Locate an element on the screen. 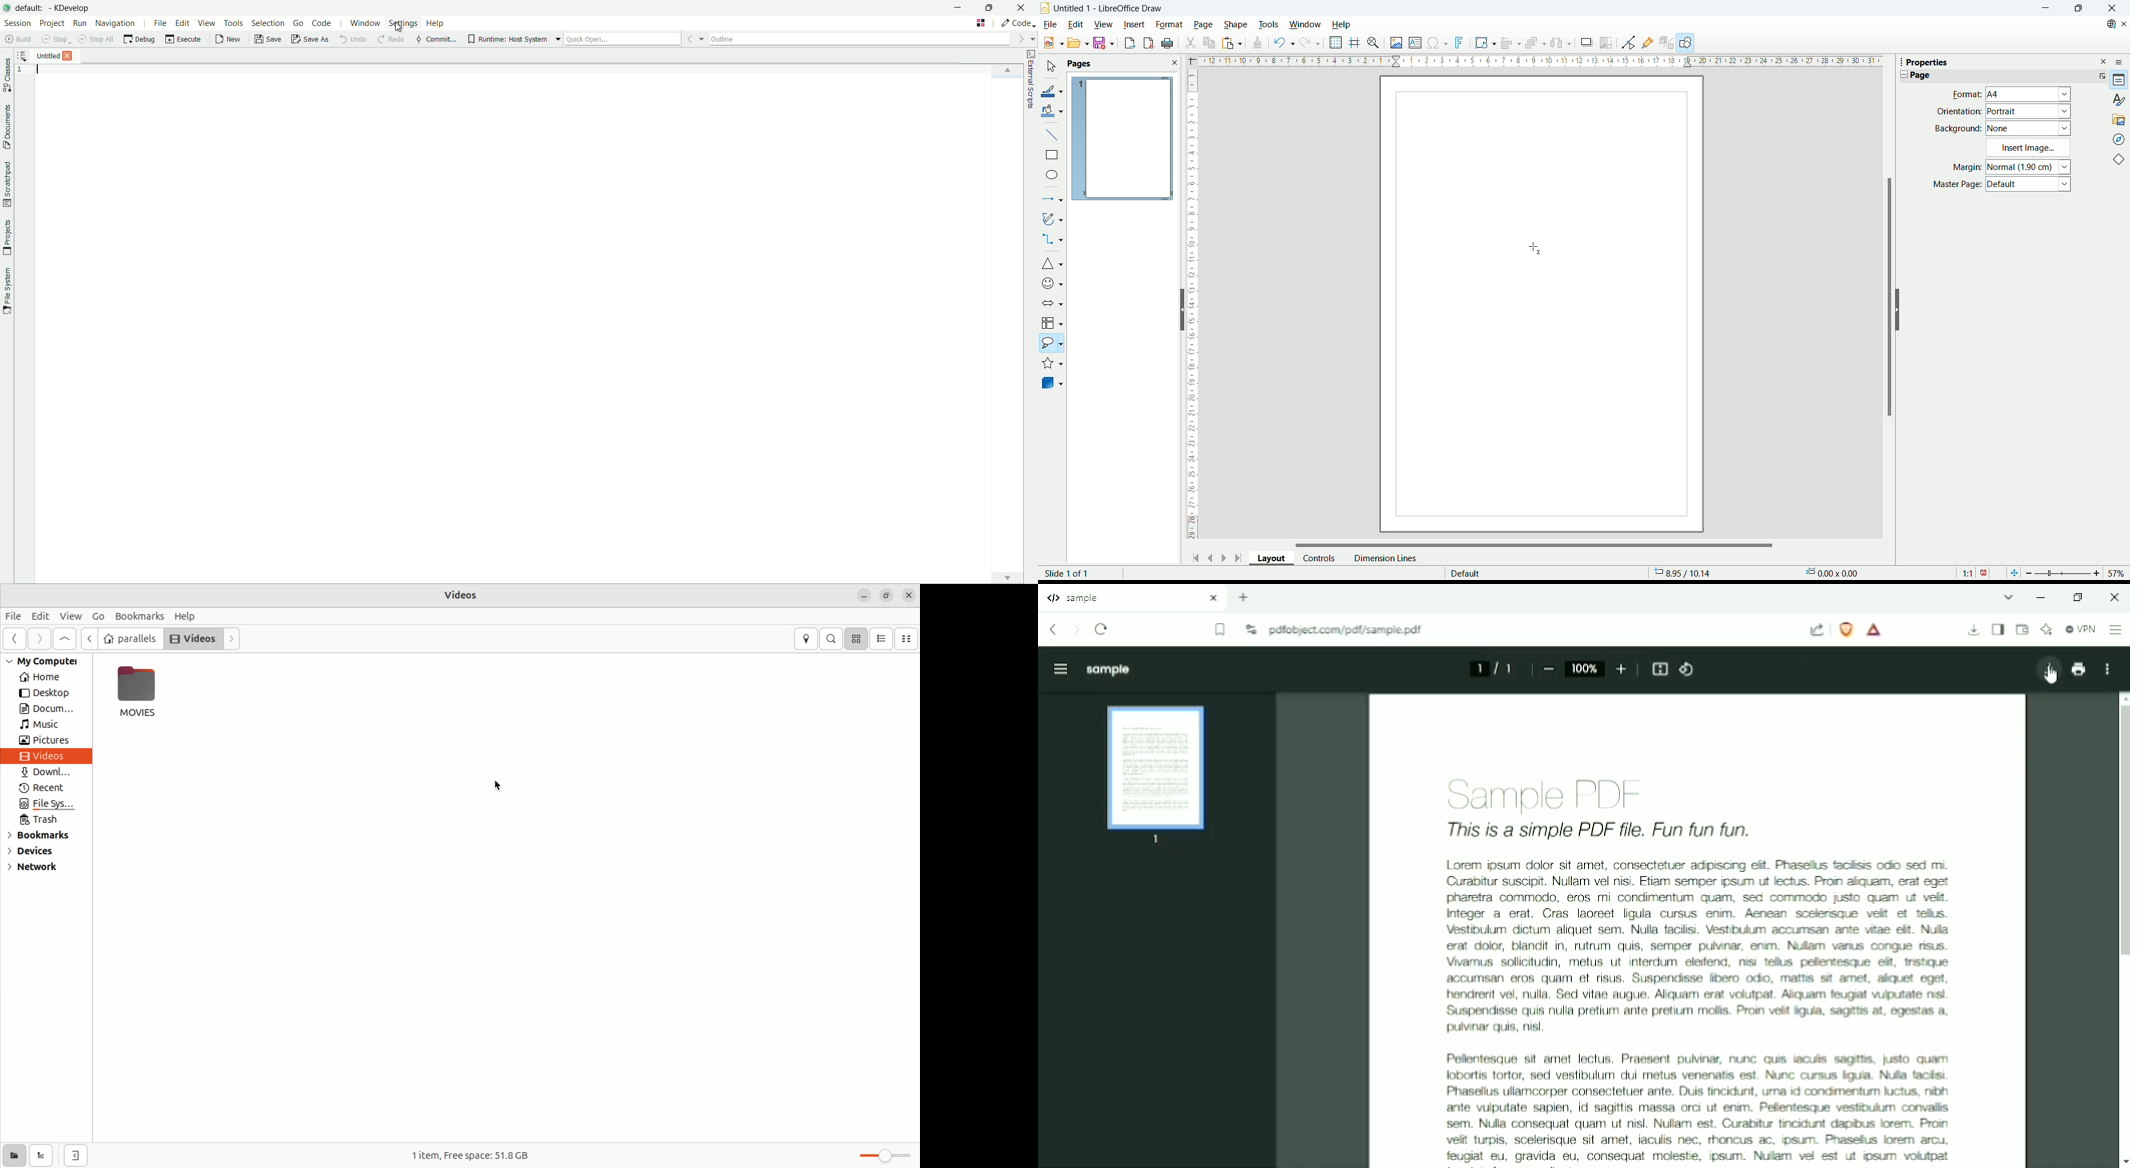  previous page is located at coordinates (1211, 557).